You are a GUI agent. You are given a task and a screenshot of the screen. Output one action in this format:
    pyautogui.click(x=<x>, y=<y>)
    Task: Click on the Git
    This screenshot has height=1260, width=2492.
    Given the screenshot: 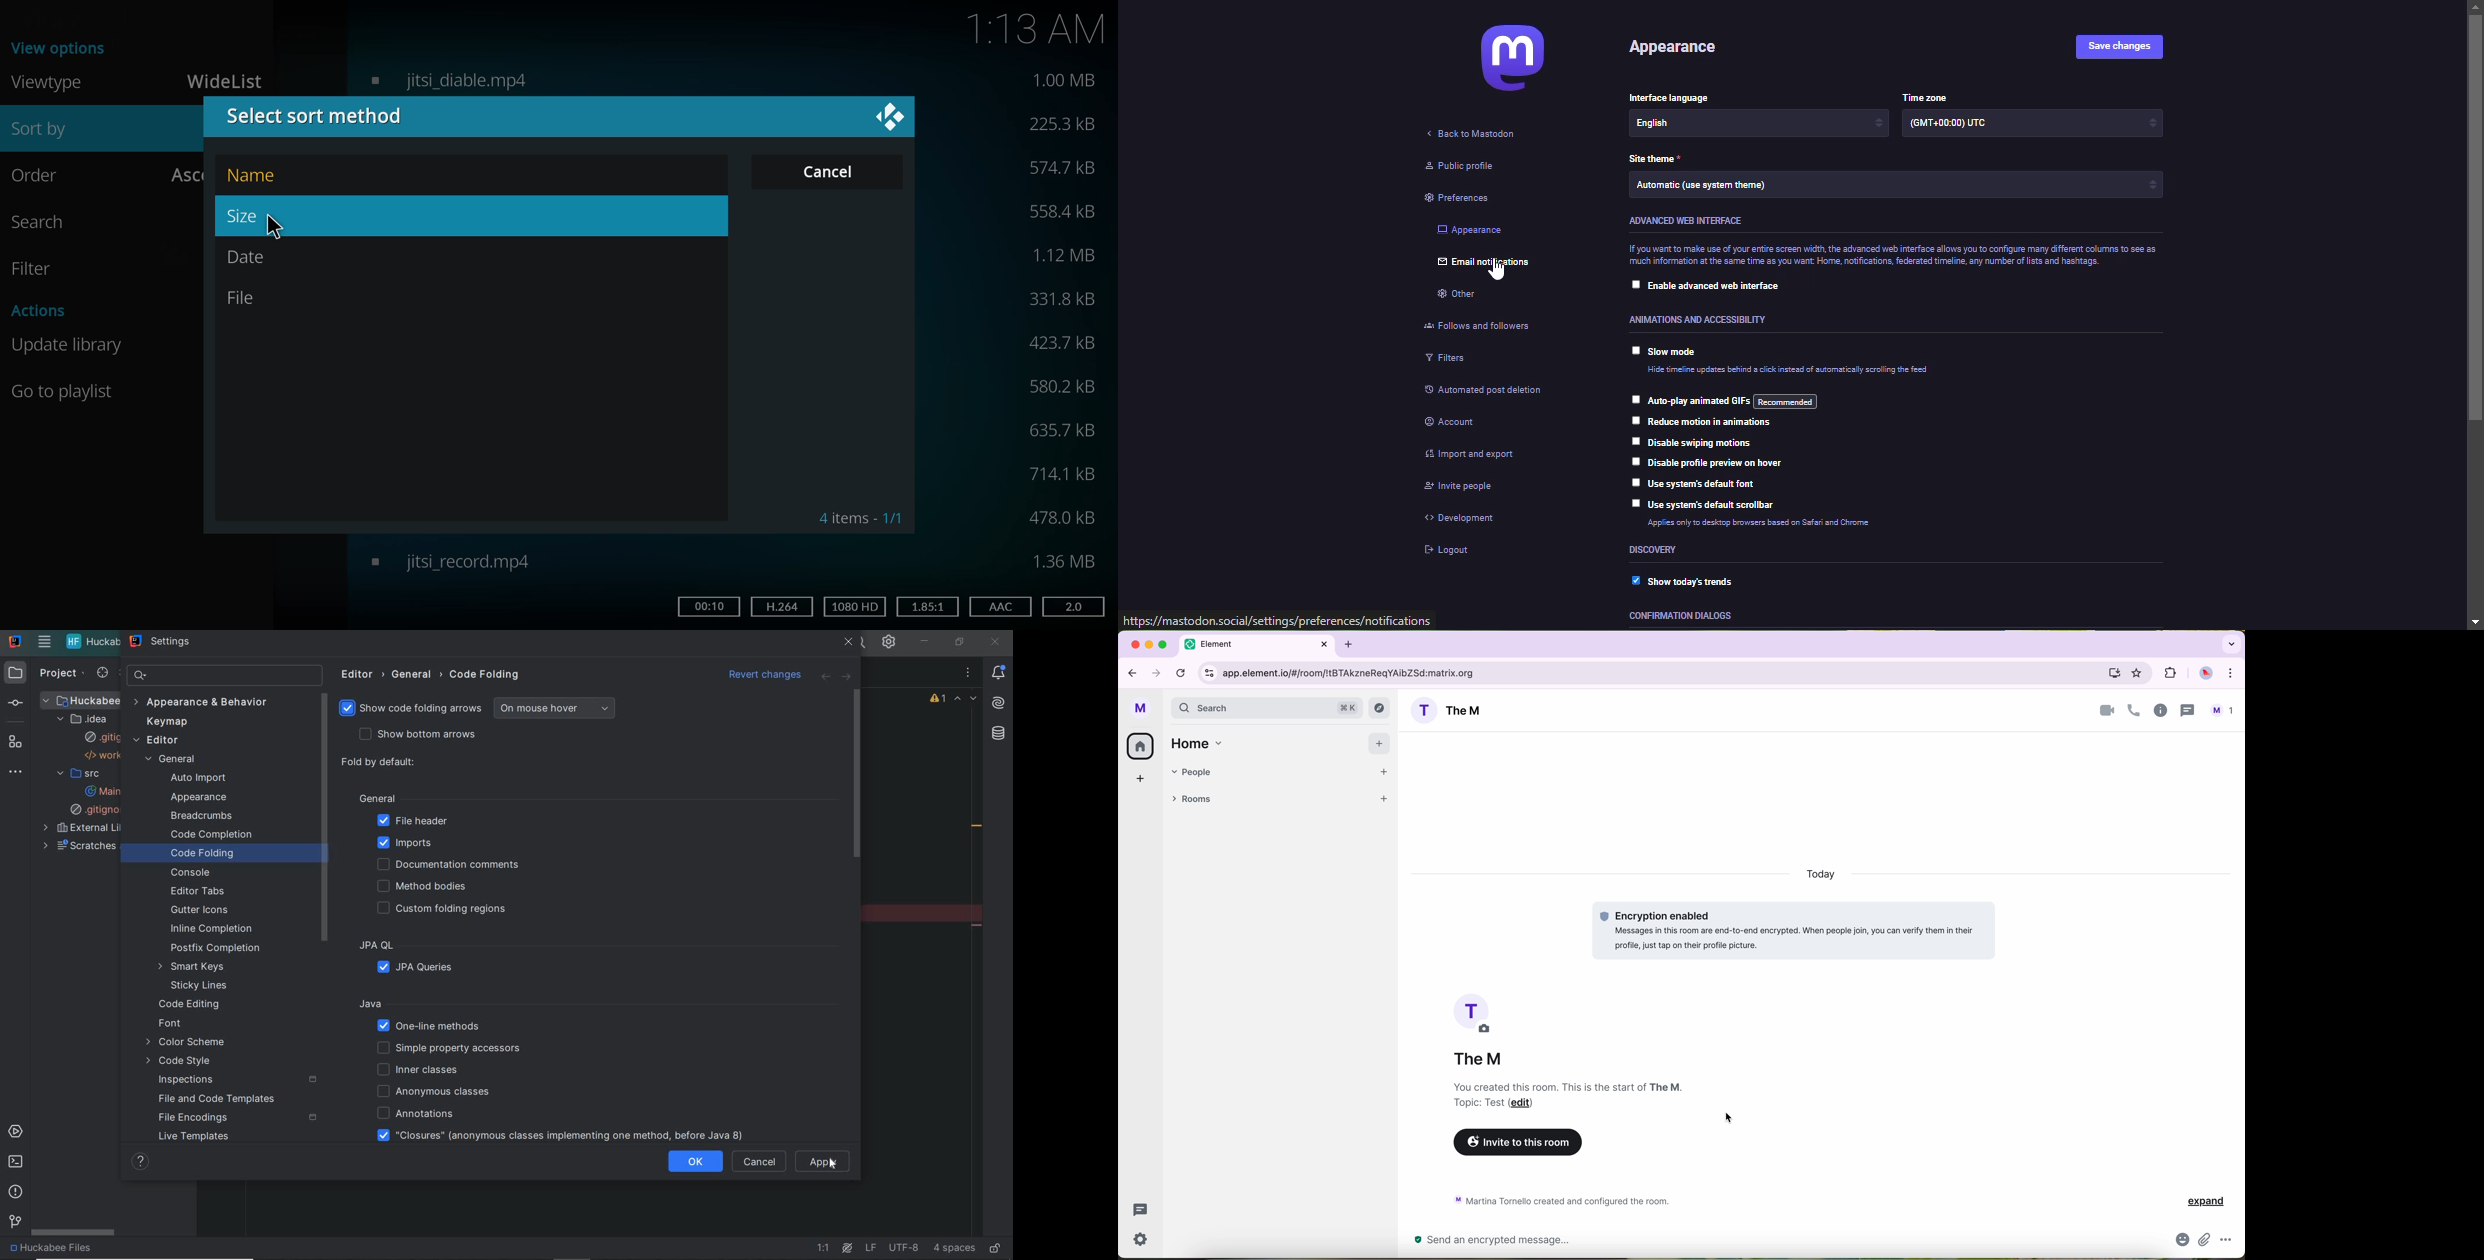 What is the action you would take?
    pyautogui.click(x=14, y=1223)
    